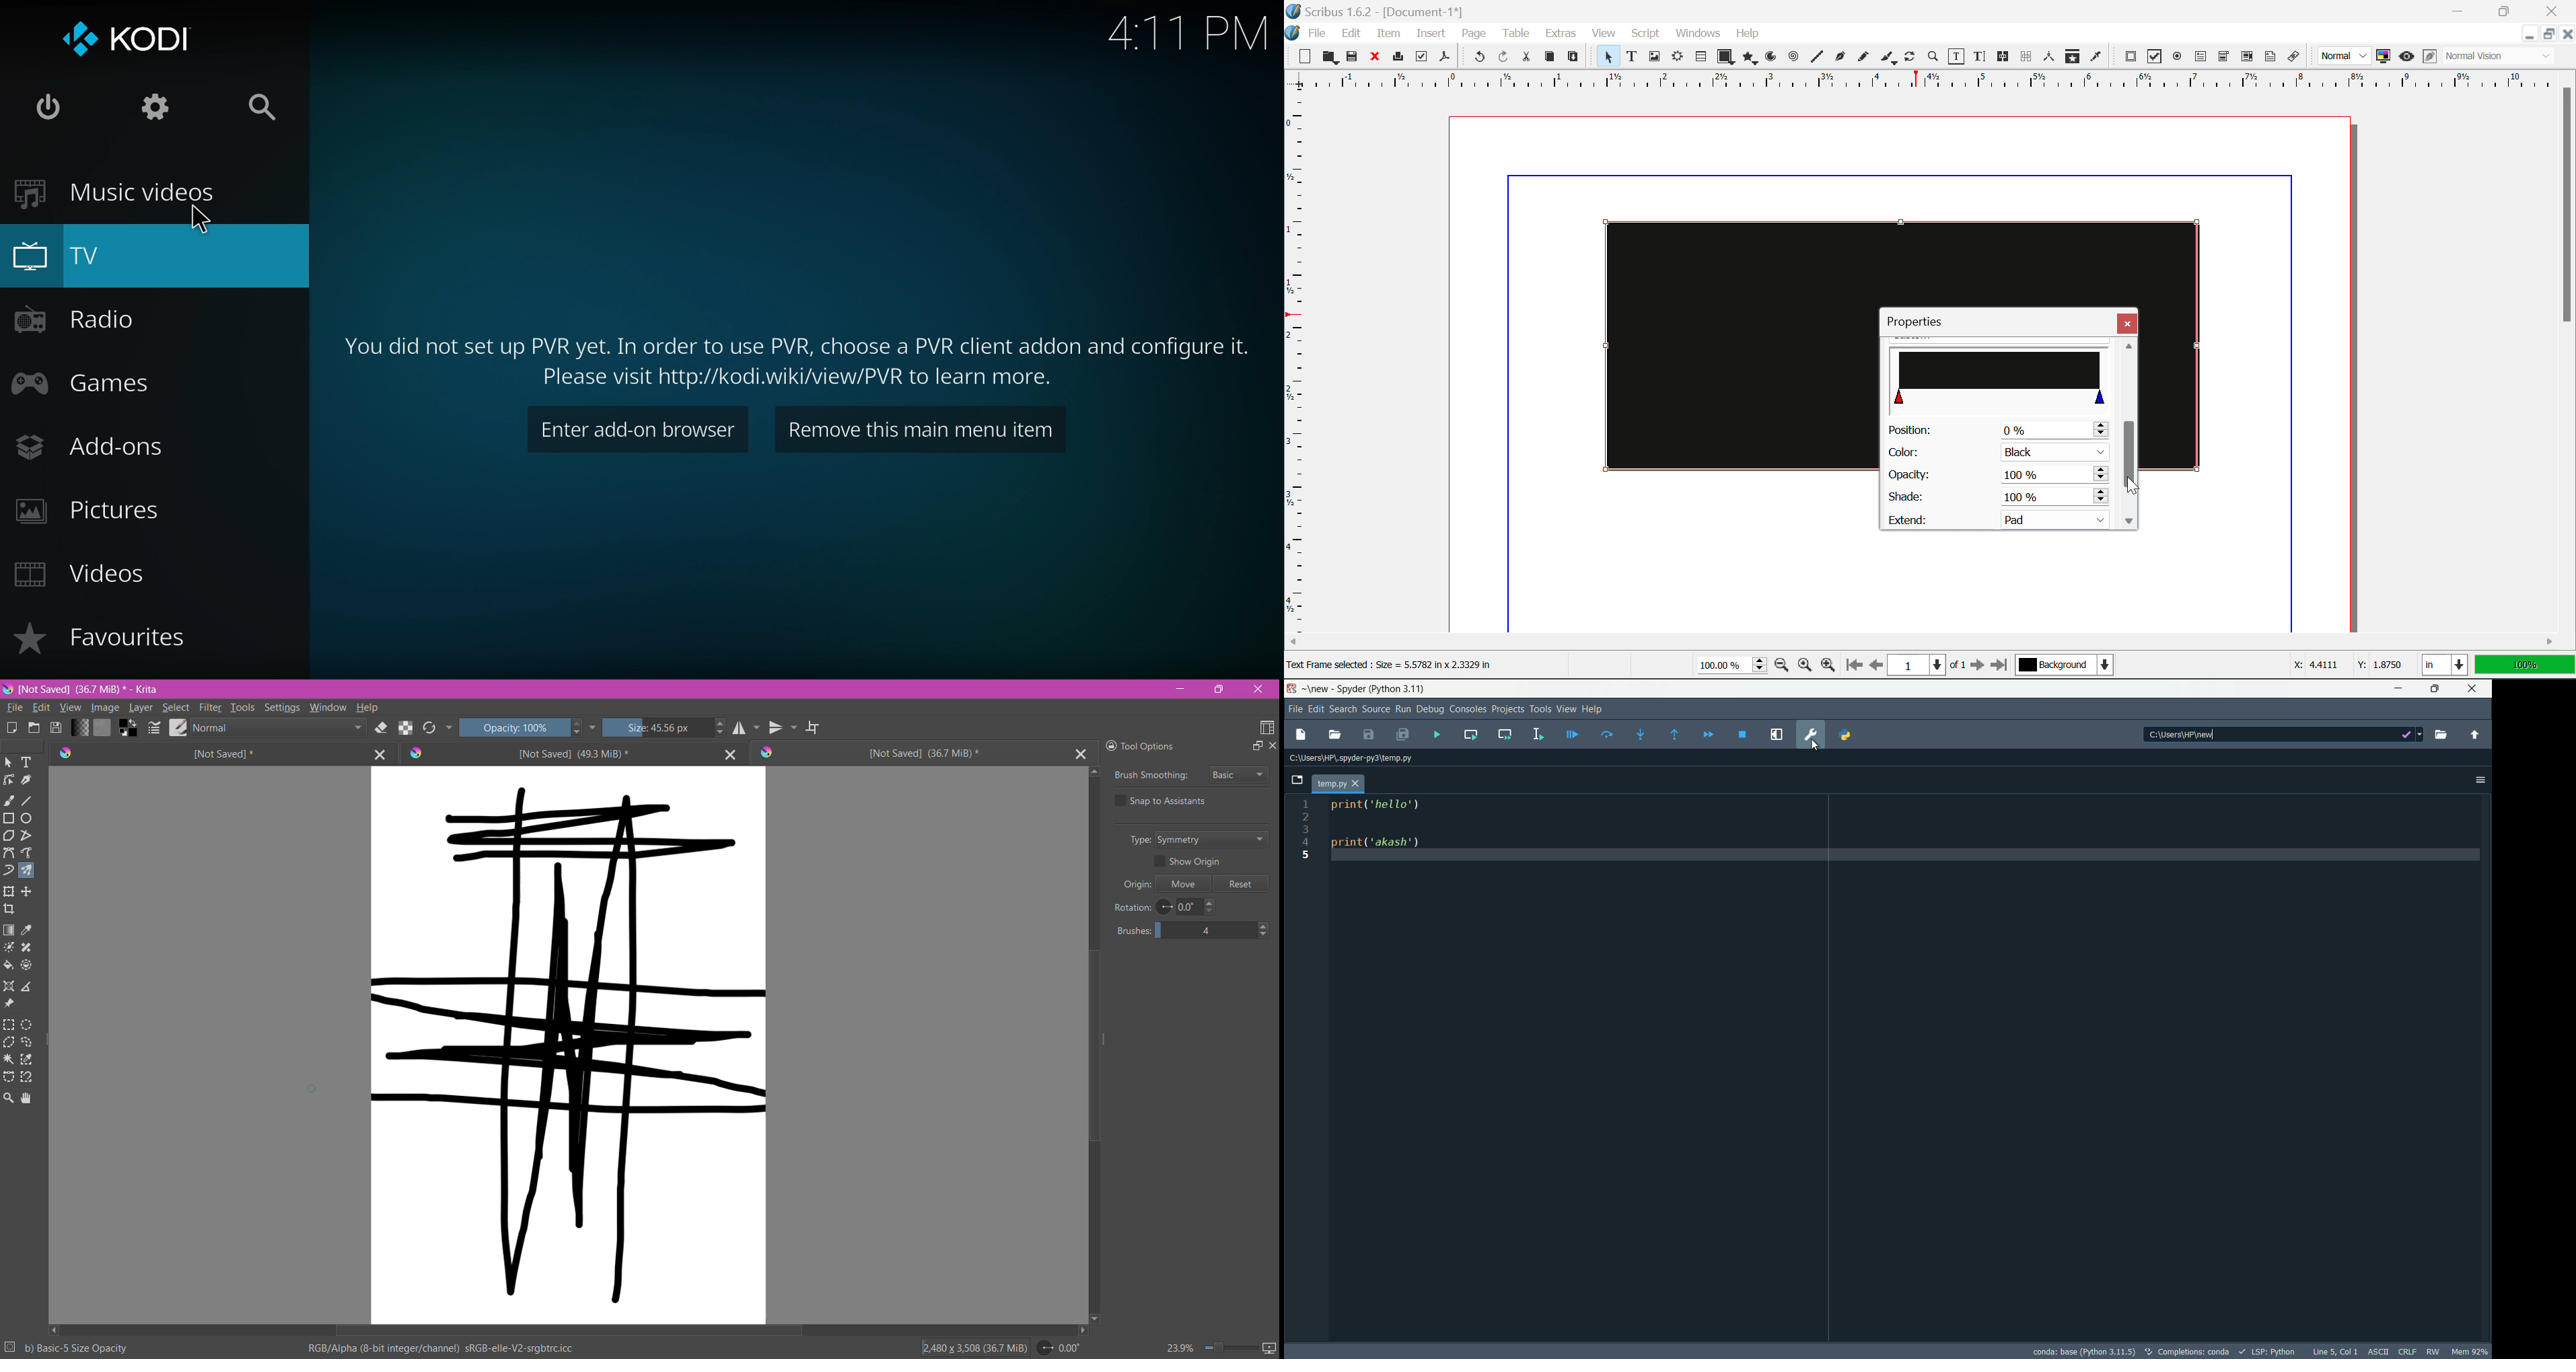  I want to click on Power options, so click(48, 105).